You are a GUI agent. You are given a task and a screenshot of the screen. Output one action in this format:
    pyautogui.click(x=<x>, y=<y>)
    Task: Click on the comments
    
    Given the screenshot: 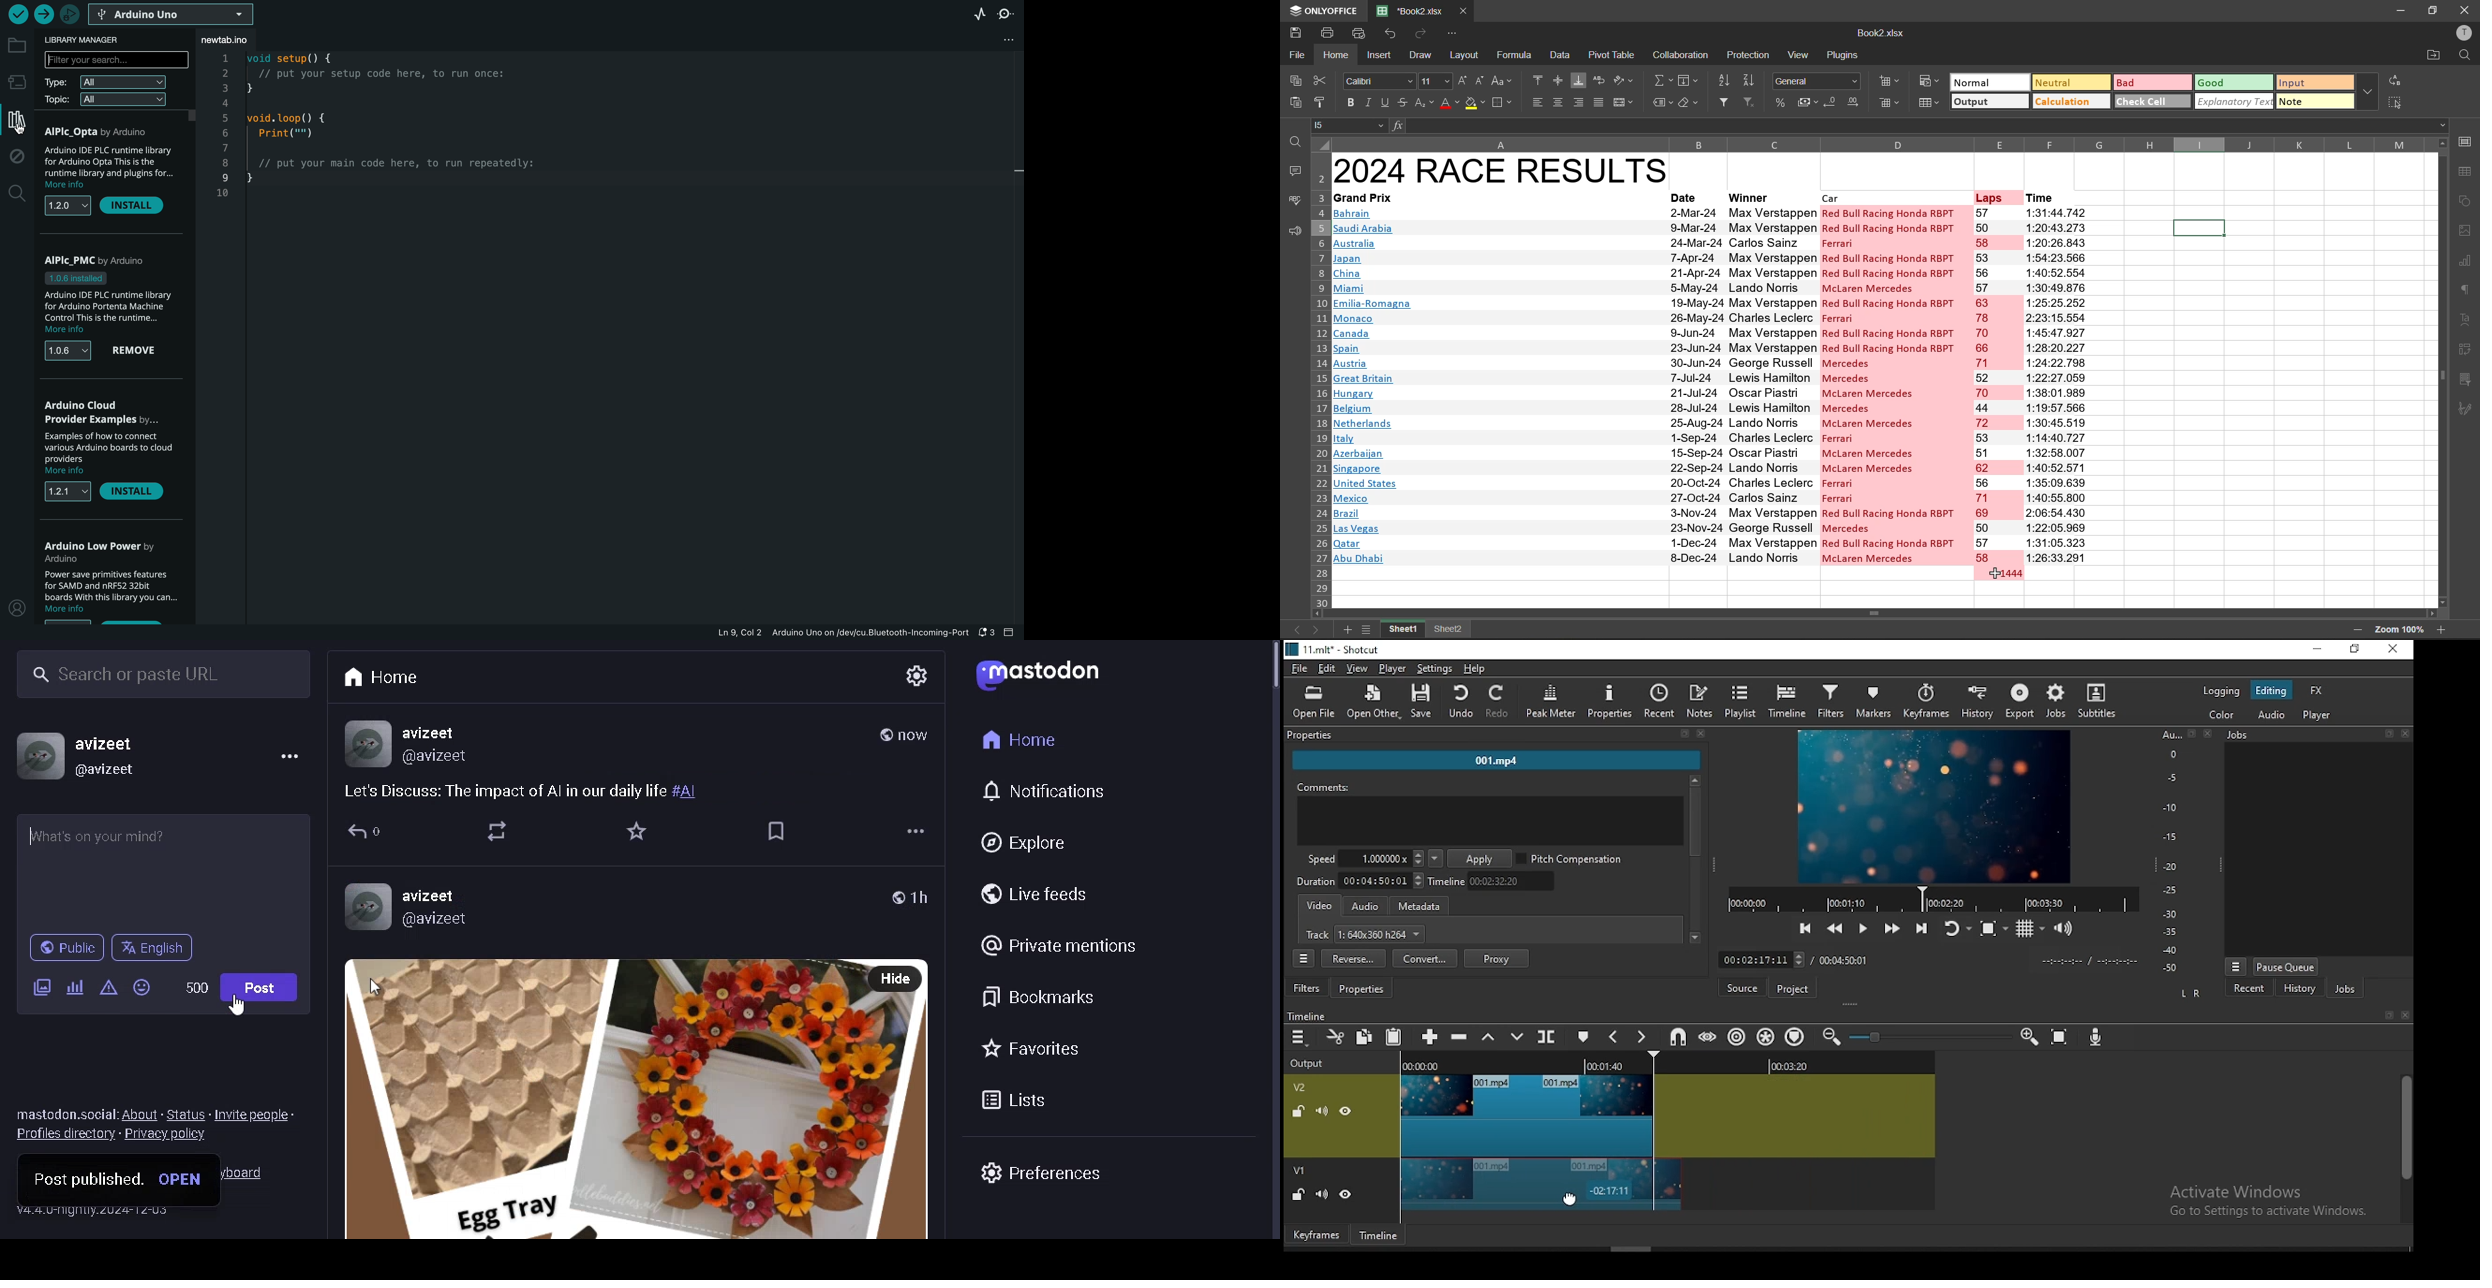 What is the action you would take?
    pyautogui.click(x=1294, y=172)
    